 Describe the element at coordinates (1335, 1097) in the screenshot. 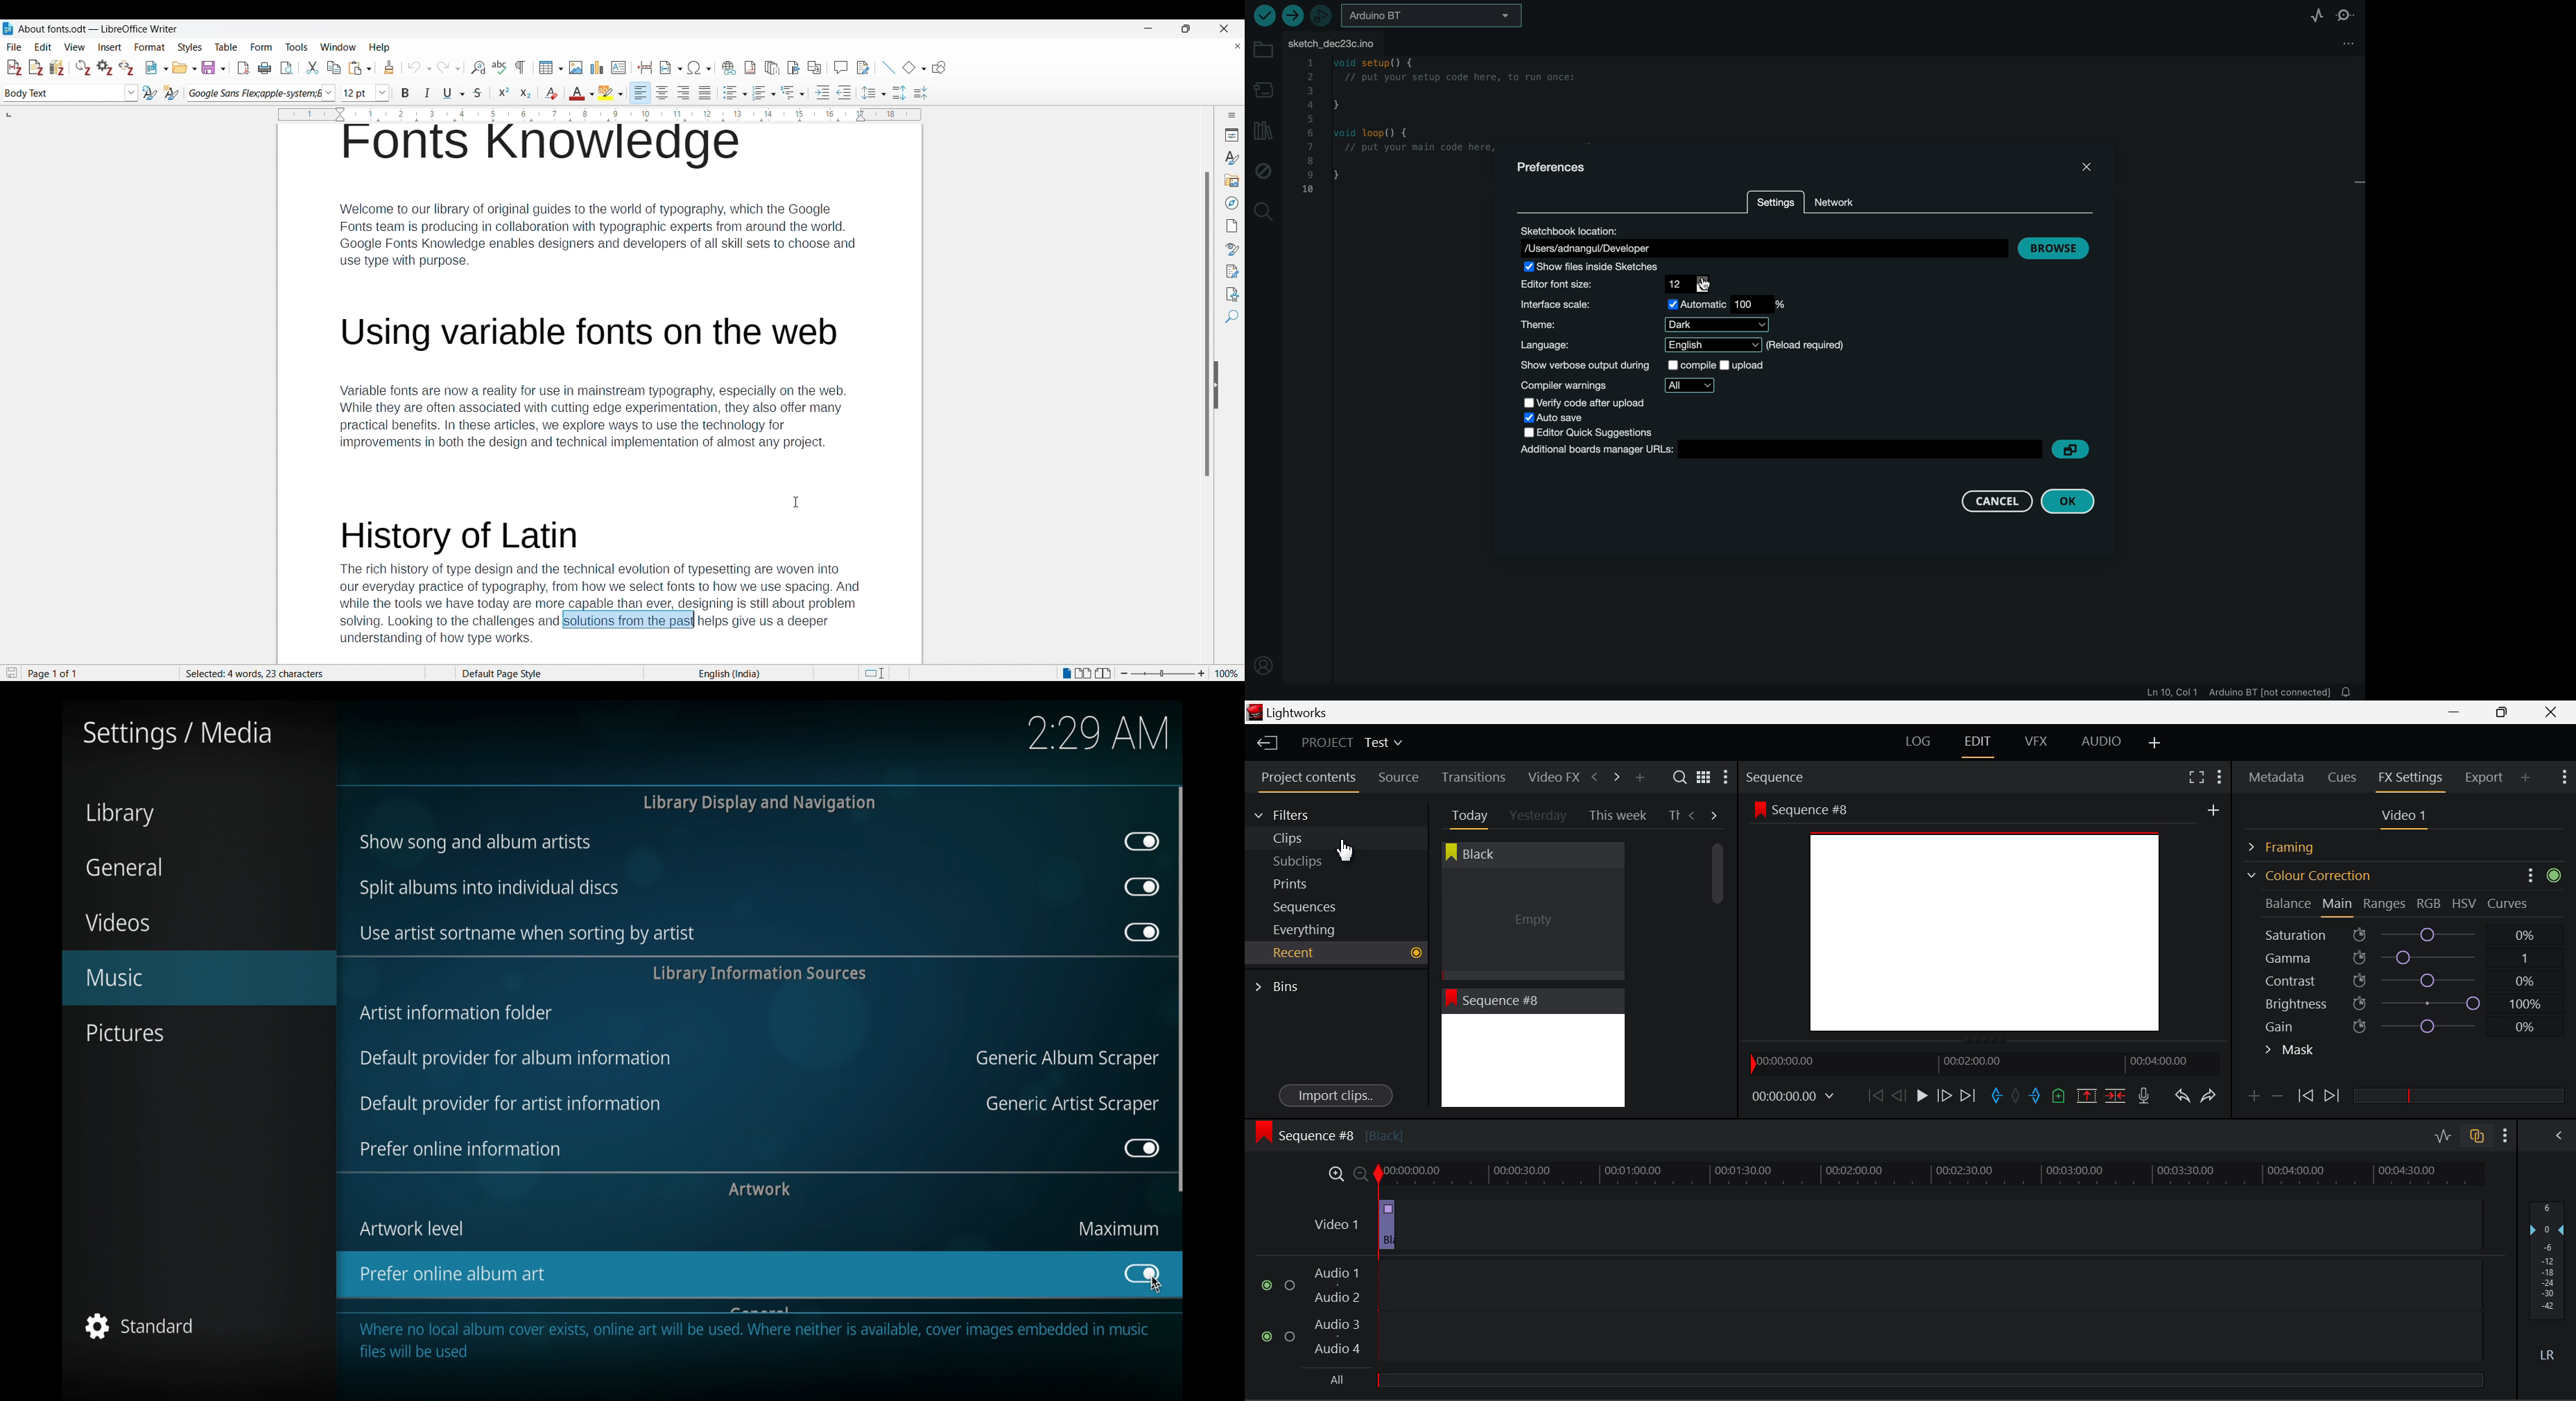

I see `Import clips` at that location.